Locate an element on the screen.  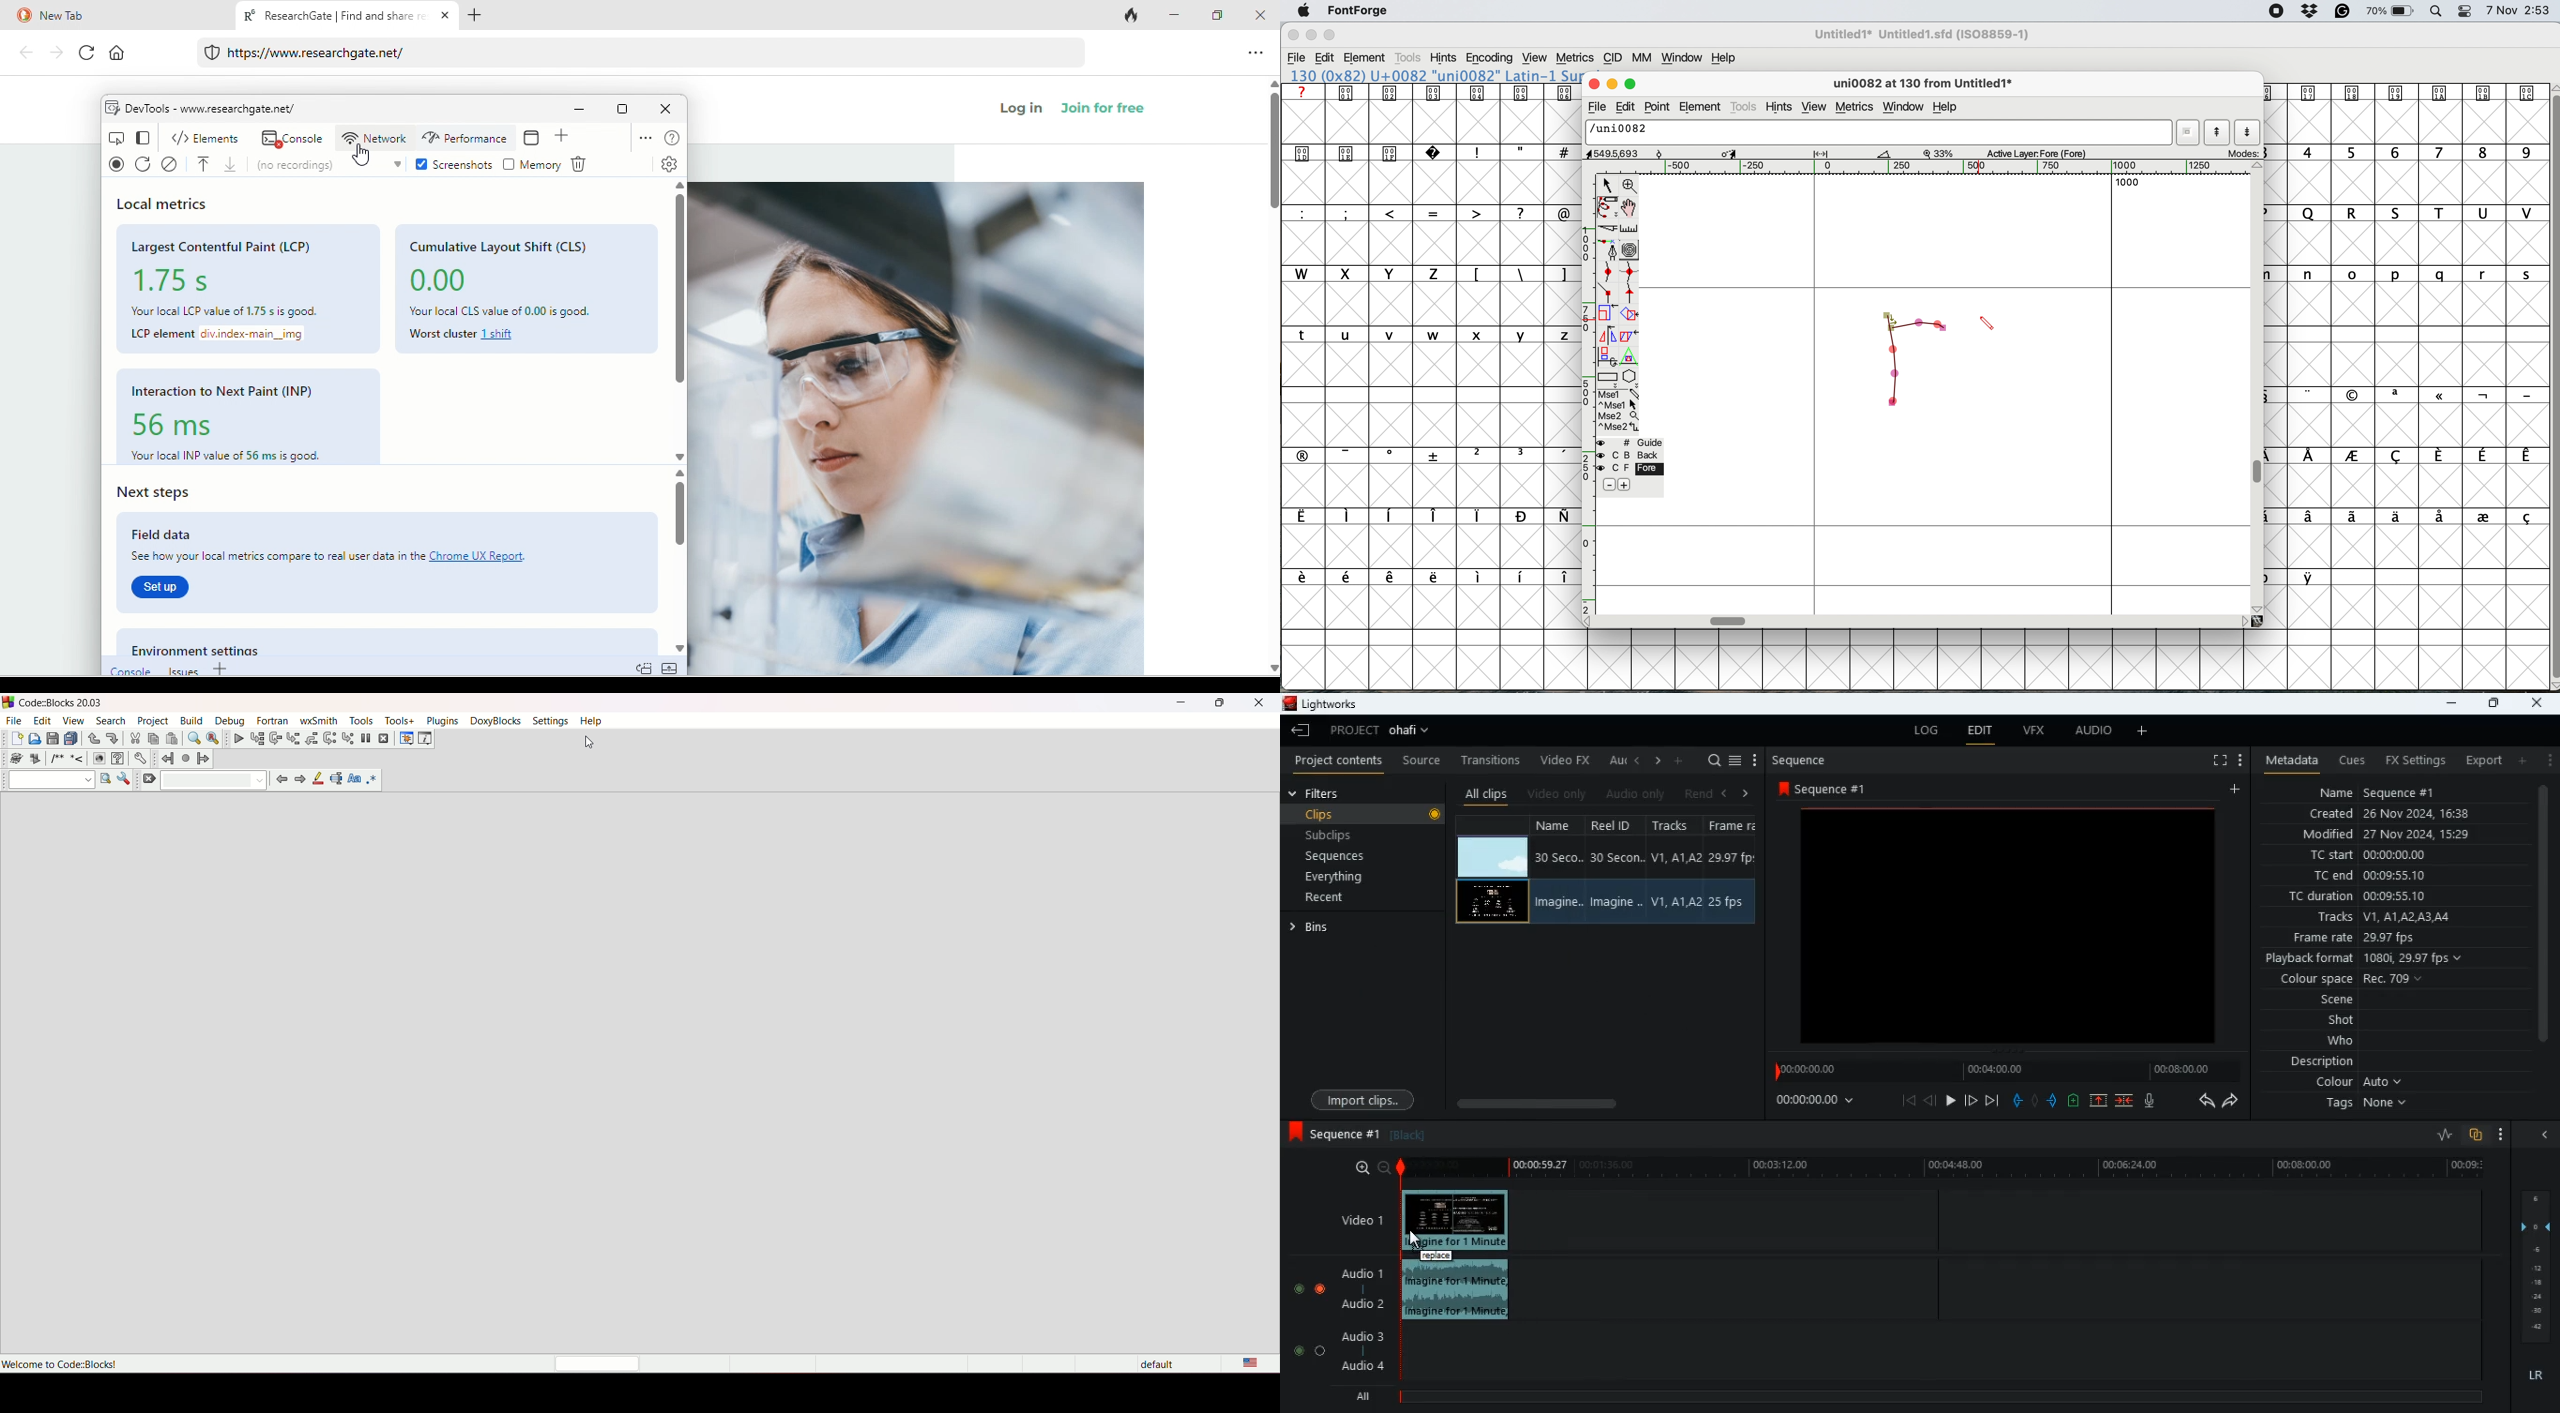
image is located at coordinates (1492, 903).